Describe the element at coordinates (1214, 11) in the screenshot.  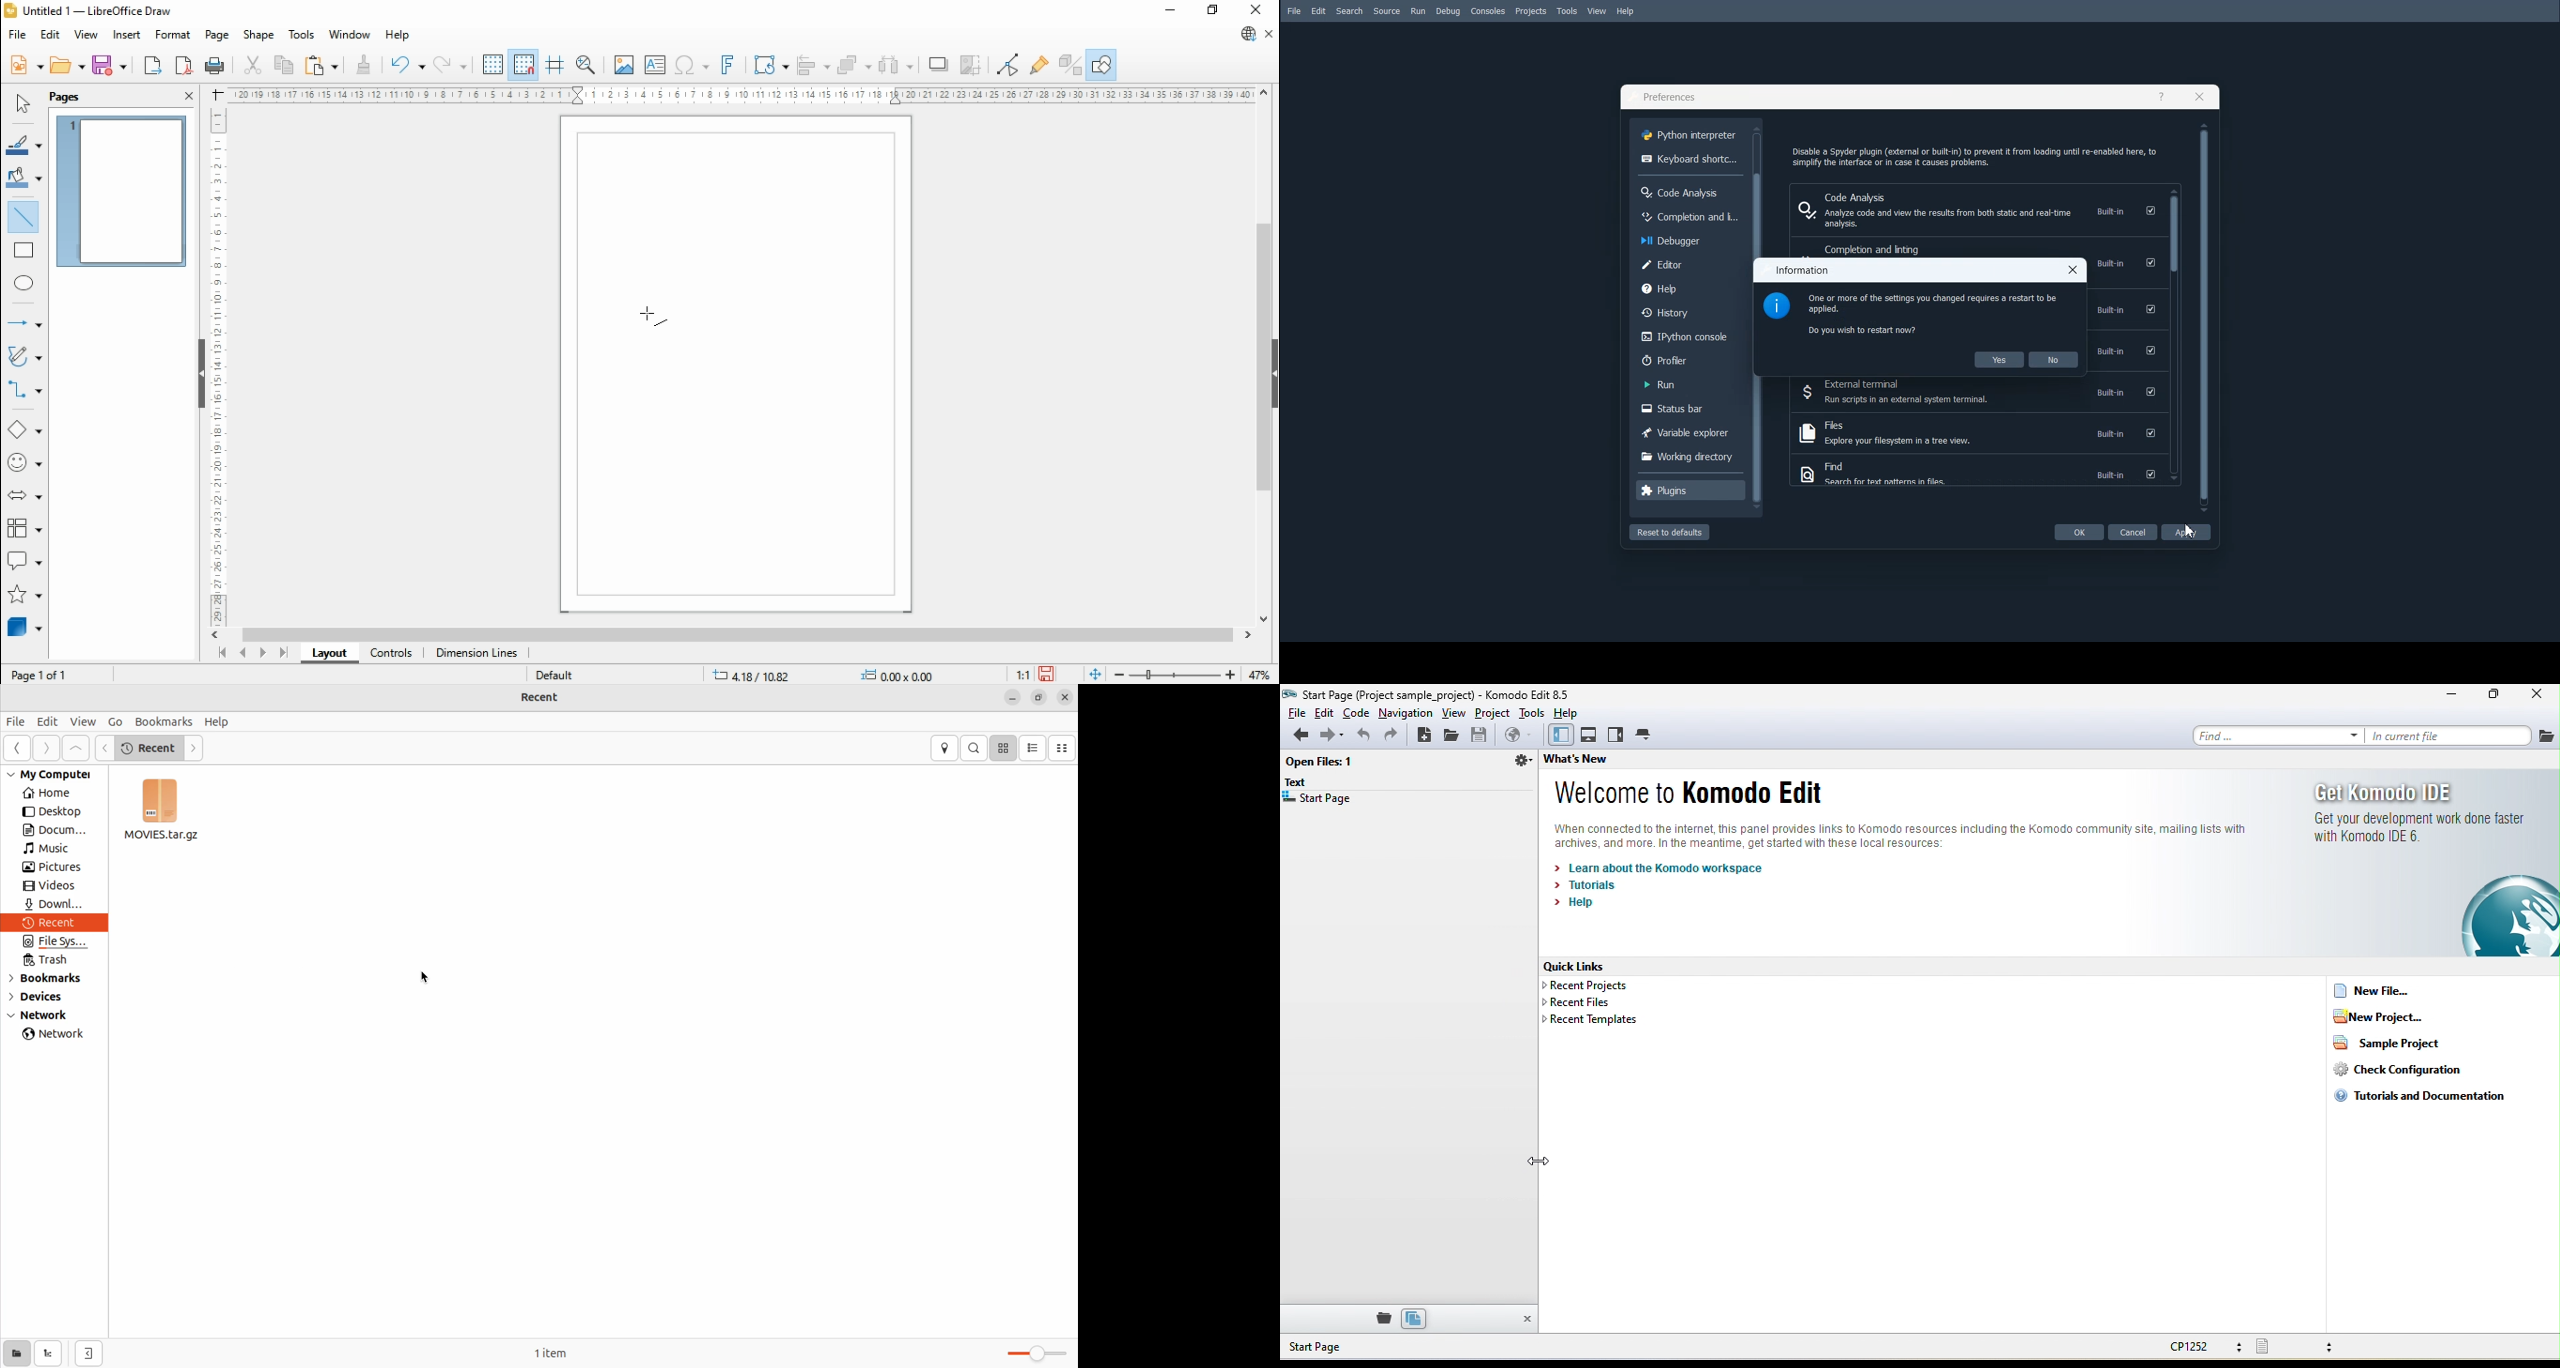
I see `restore` at that location.